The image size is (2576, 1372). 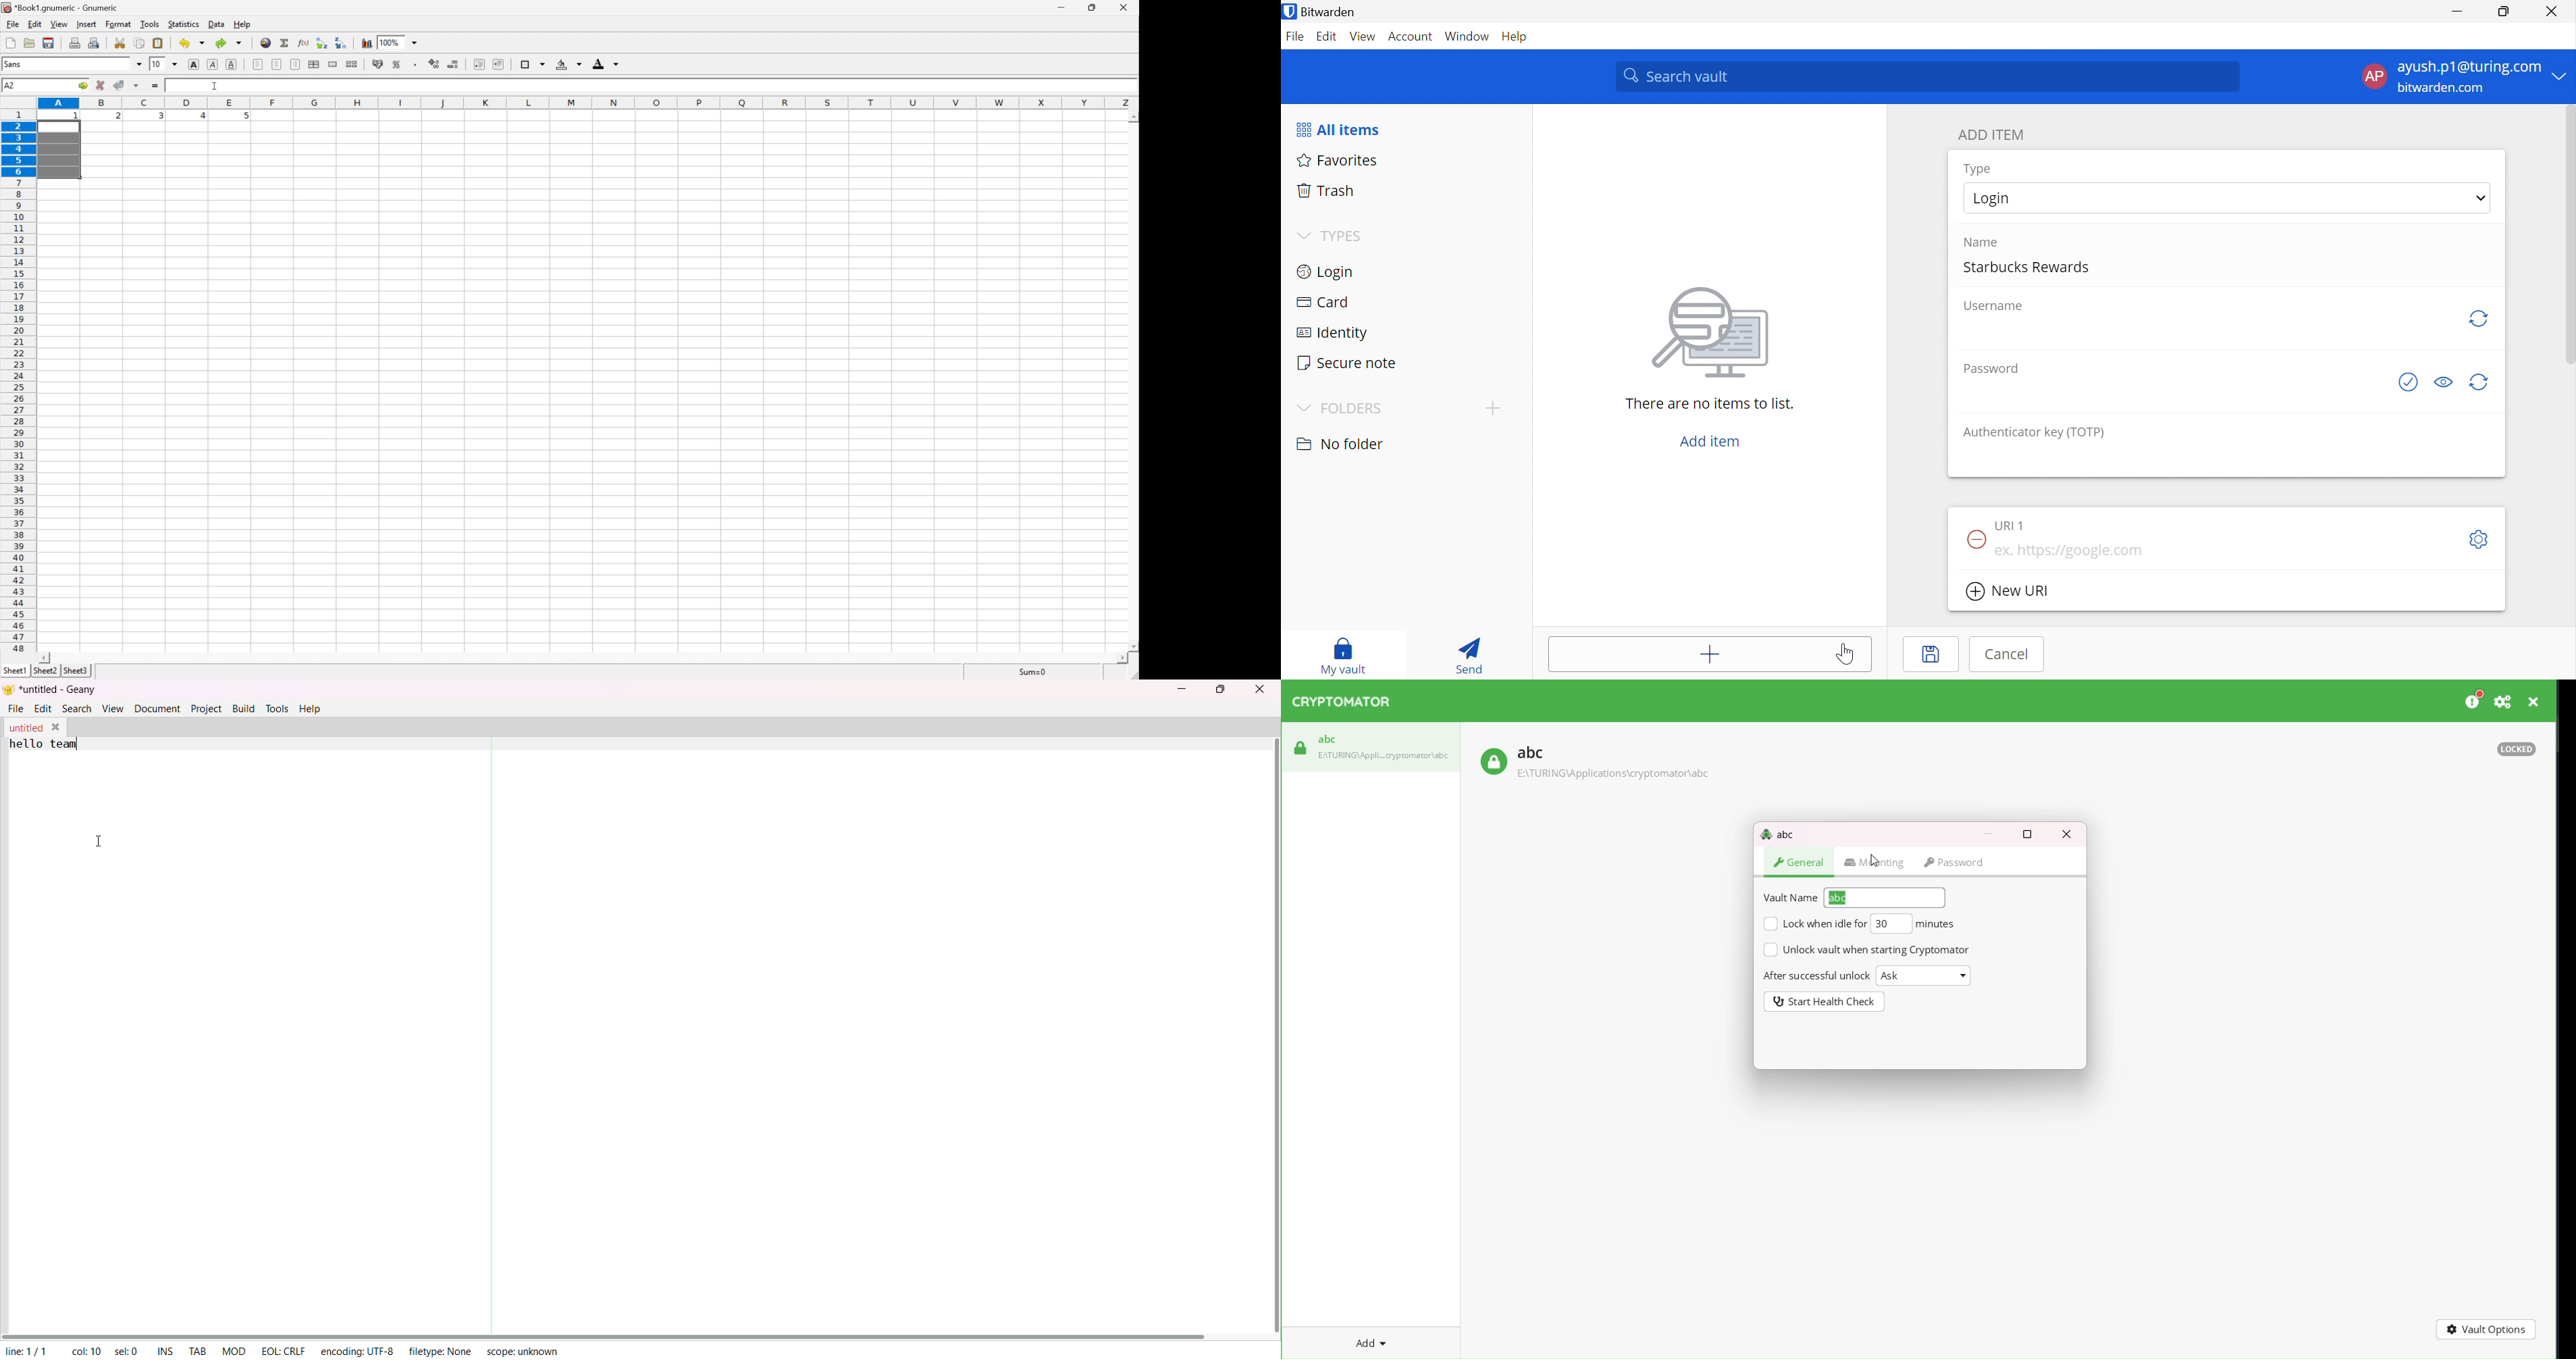 I want to click on Toggle visibility, so click(x=2444, y=382).